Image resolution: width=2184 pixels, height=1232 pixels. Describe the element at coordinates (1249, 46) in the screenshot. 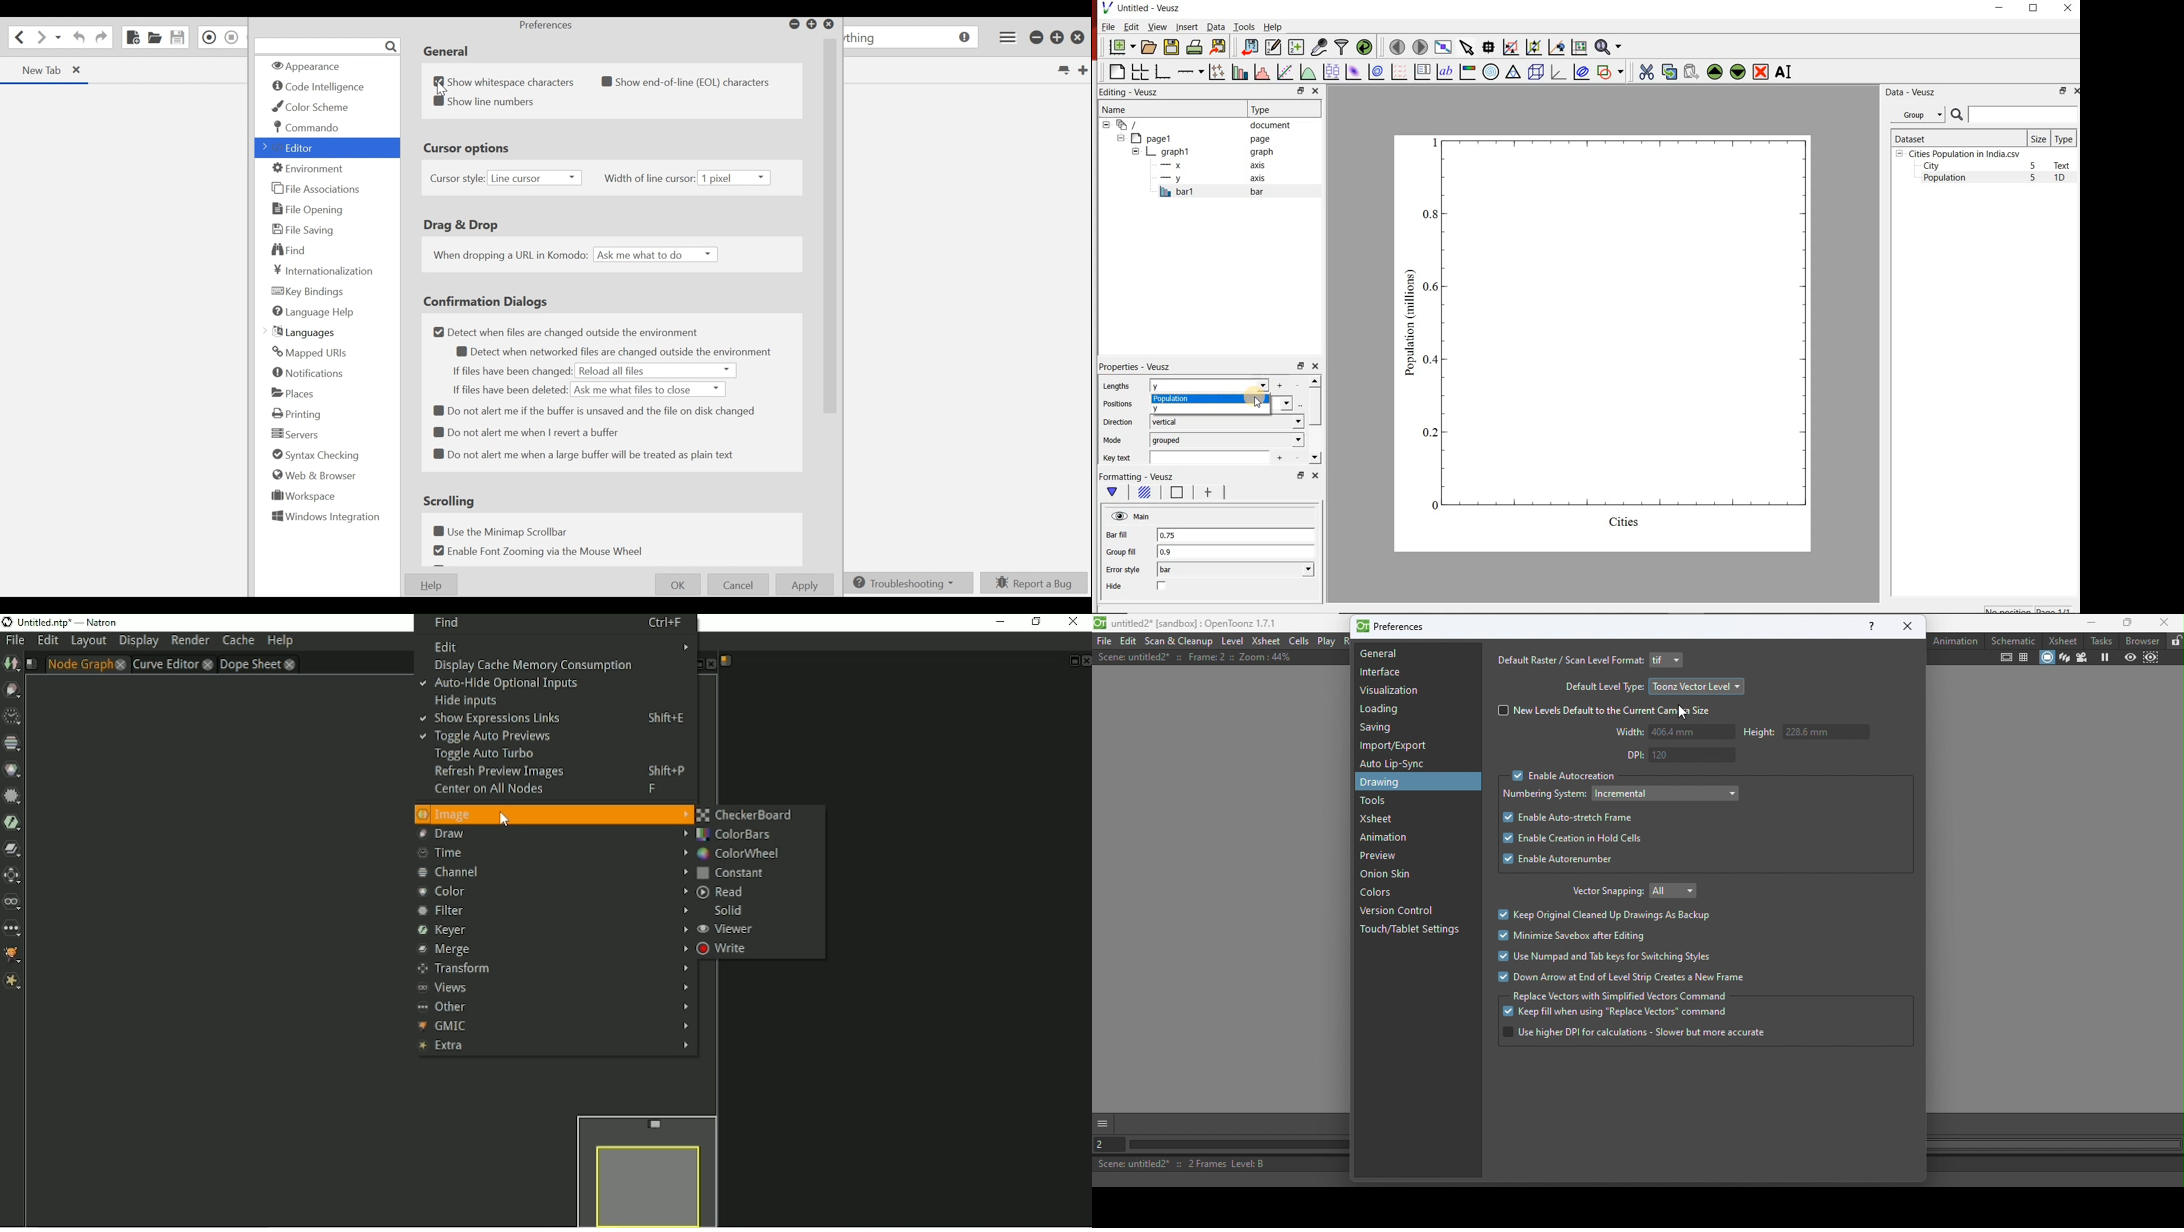

I see `import data into Veusz` at that location.